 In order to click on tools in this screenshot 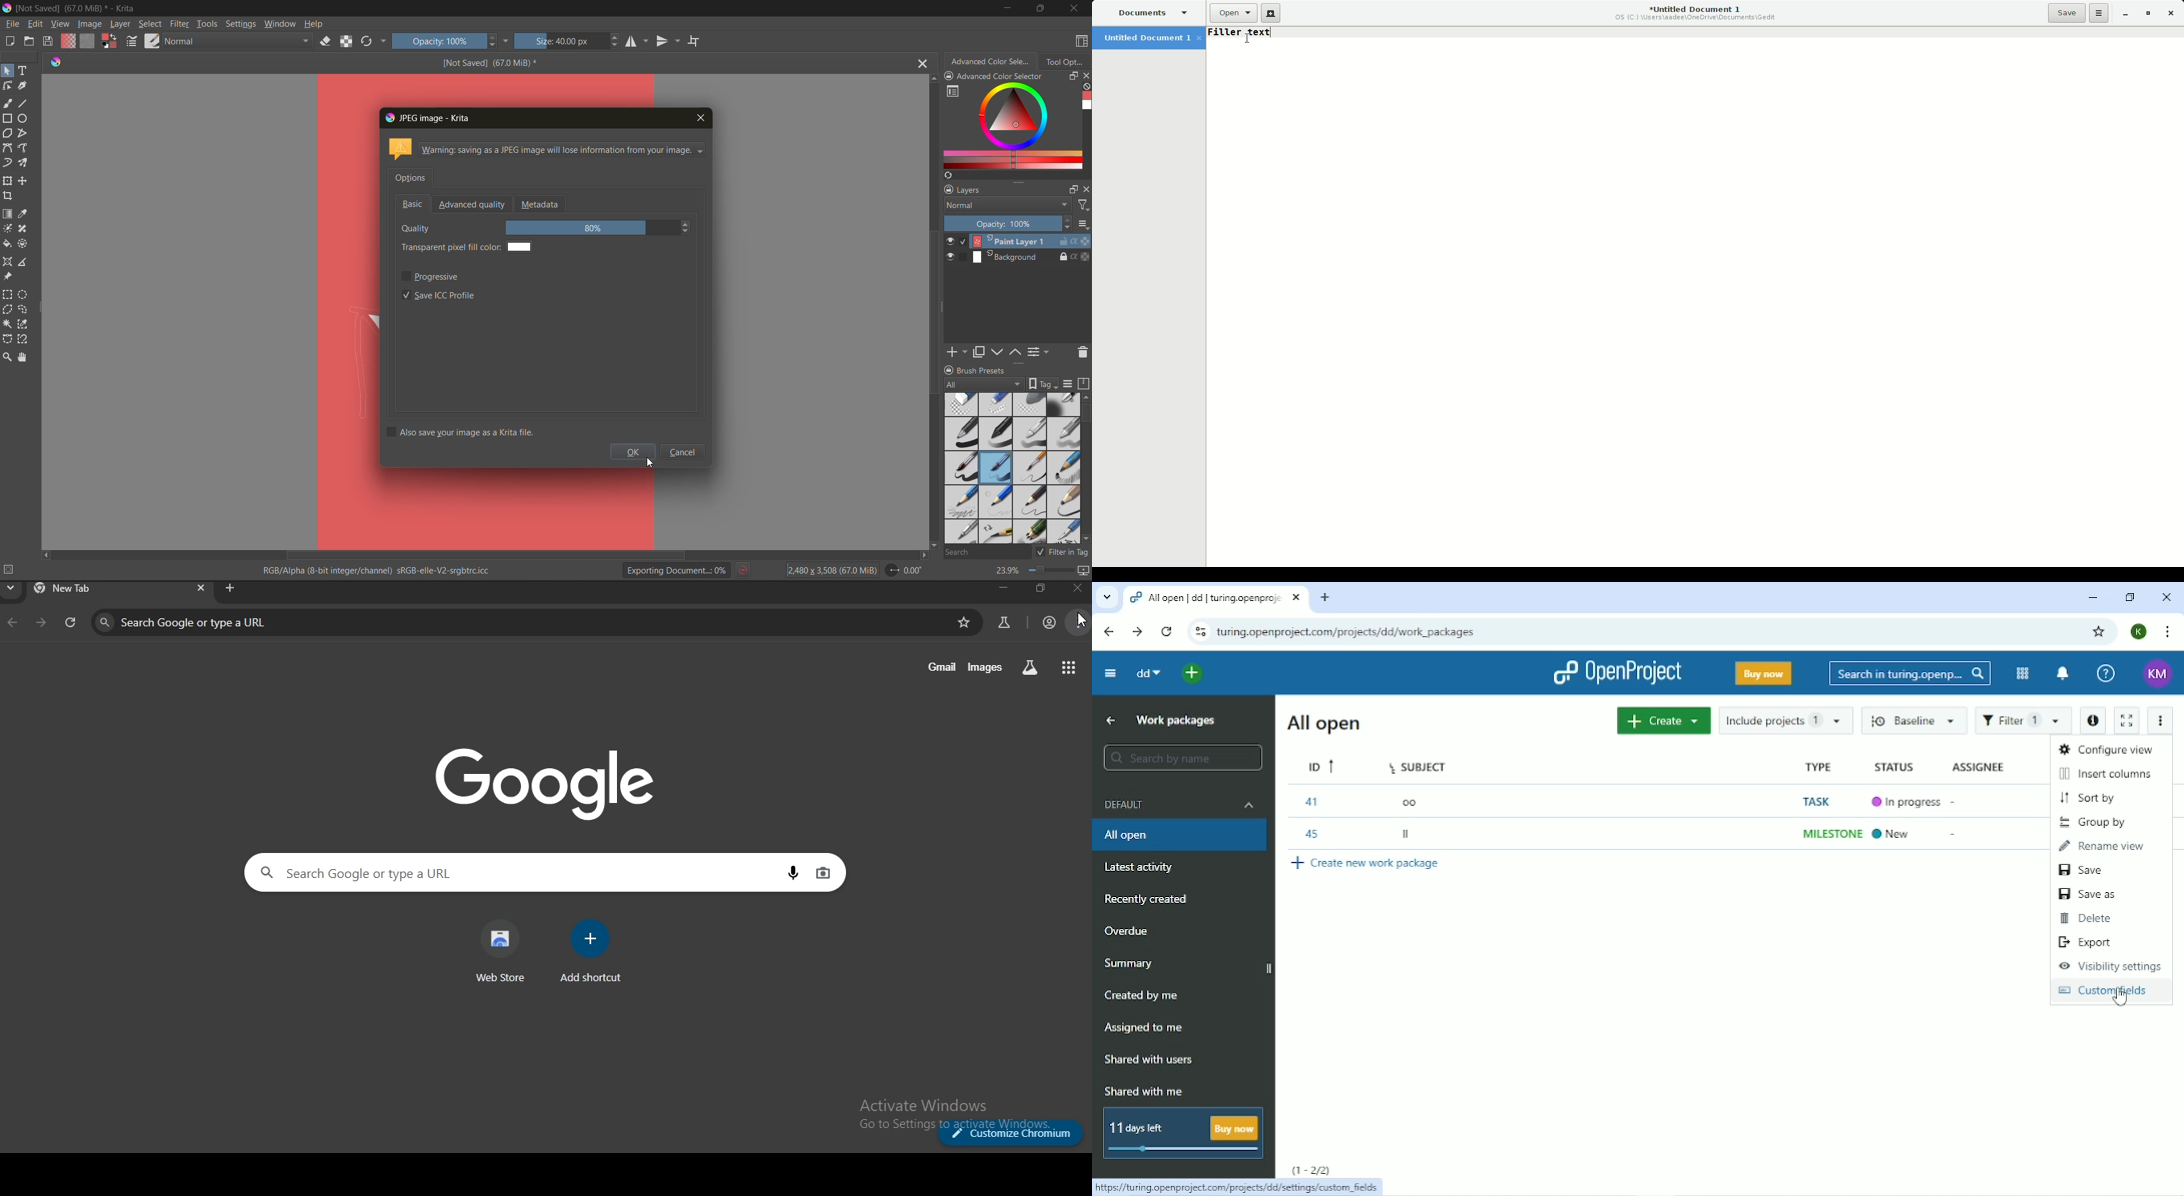, I will do `click(8, 339)`.